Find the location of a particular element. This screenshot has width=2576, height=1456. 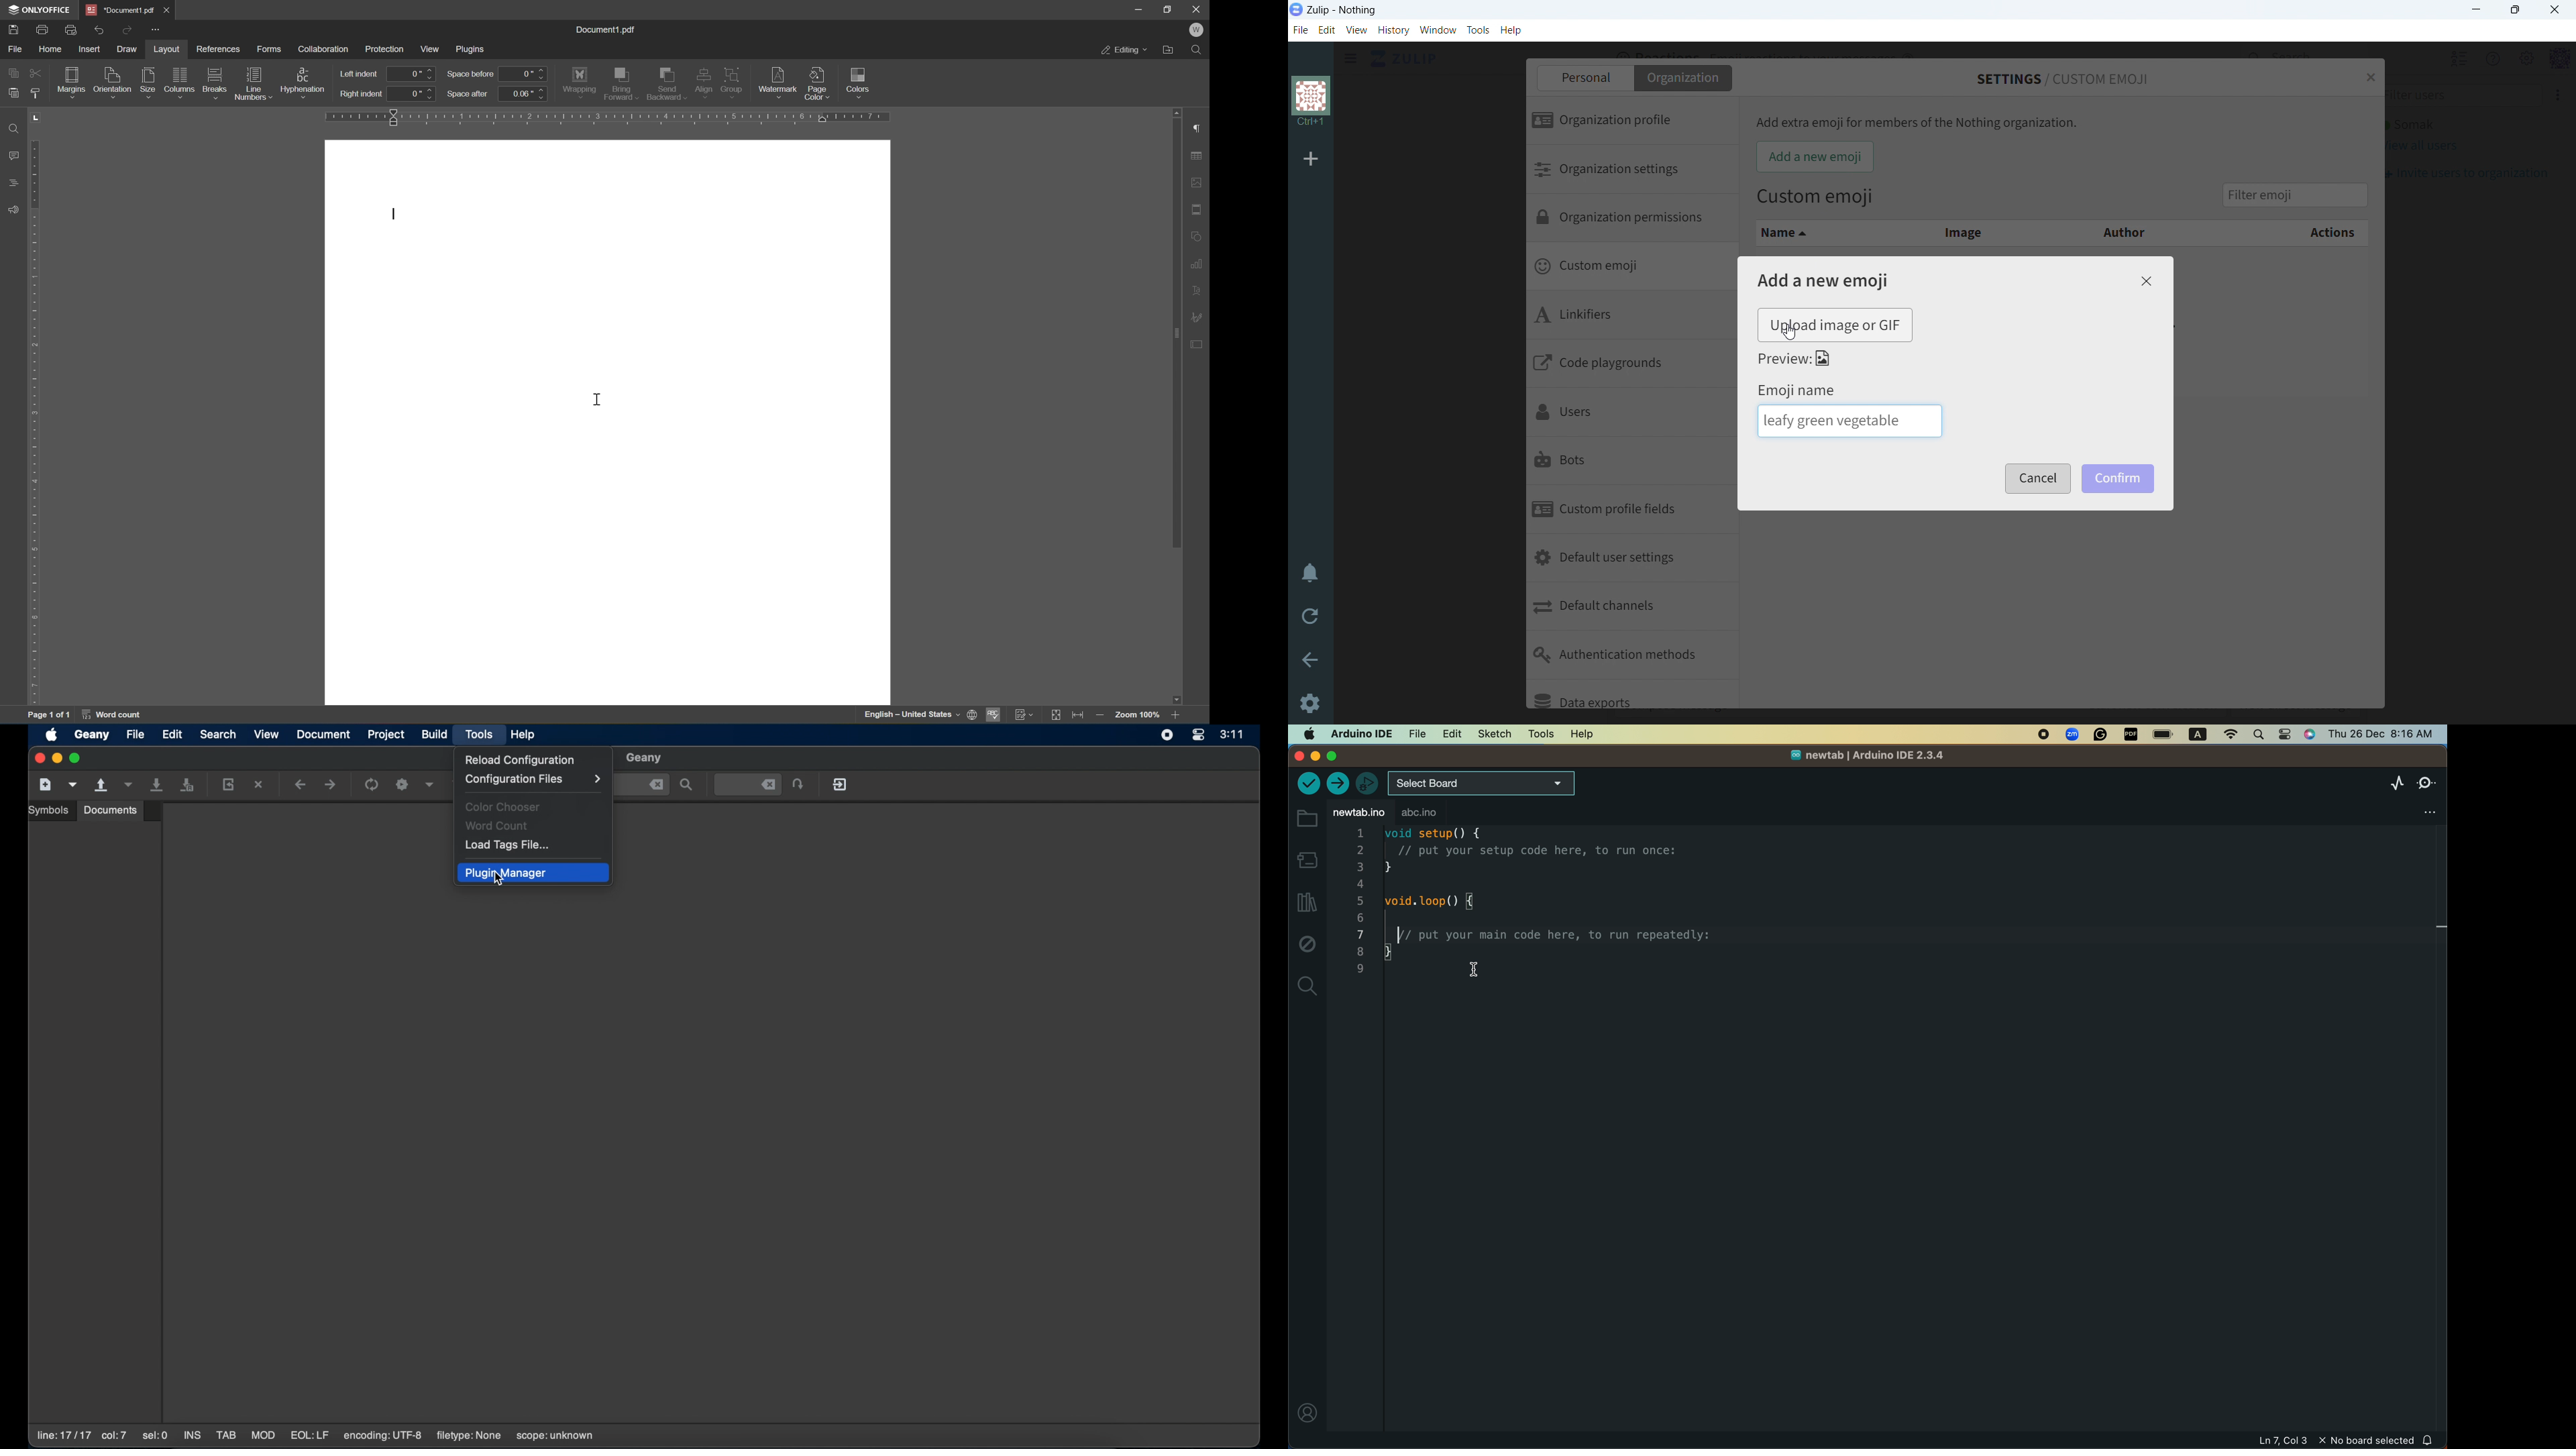

history is located at coordinates (1393, 30).